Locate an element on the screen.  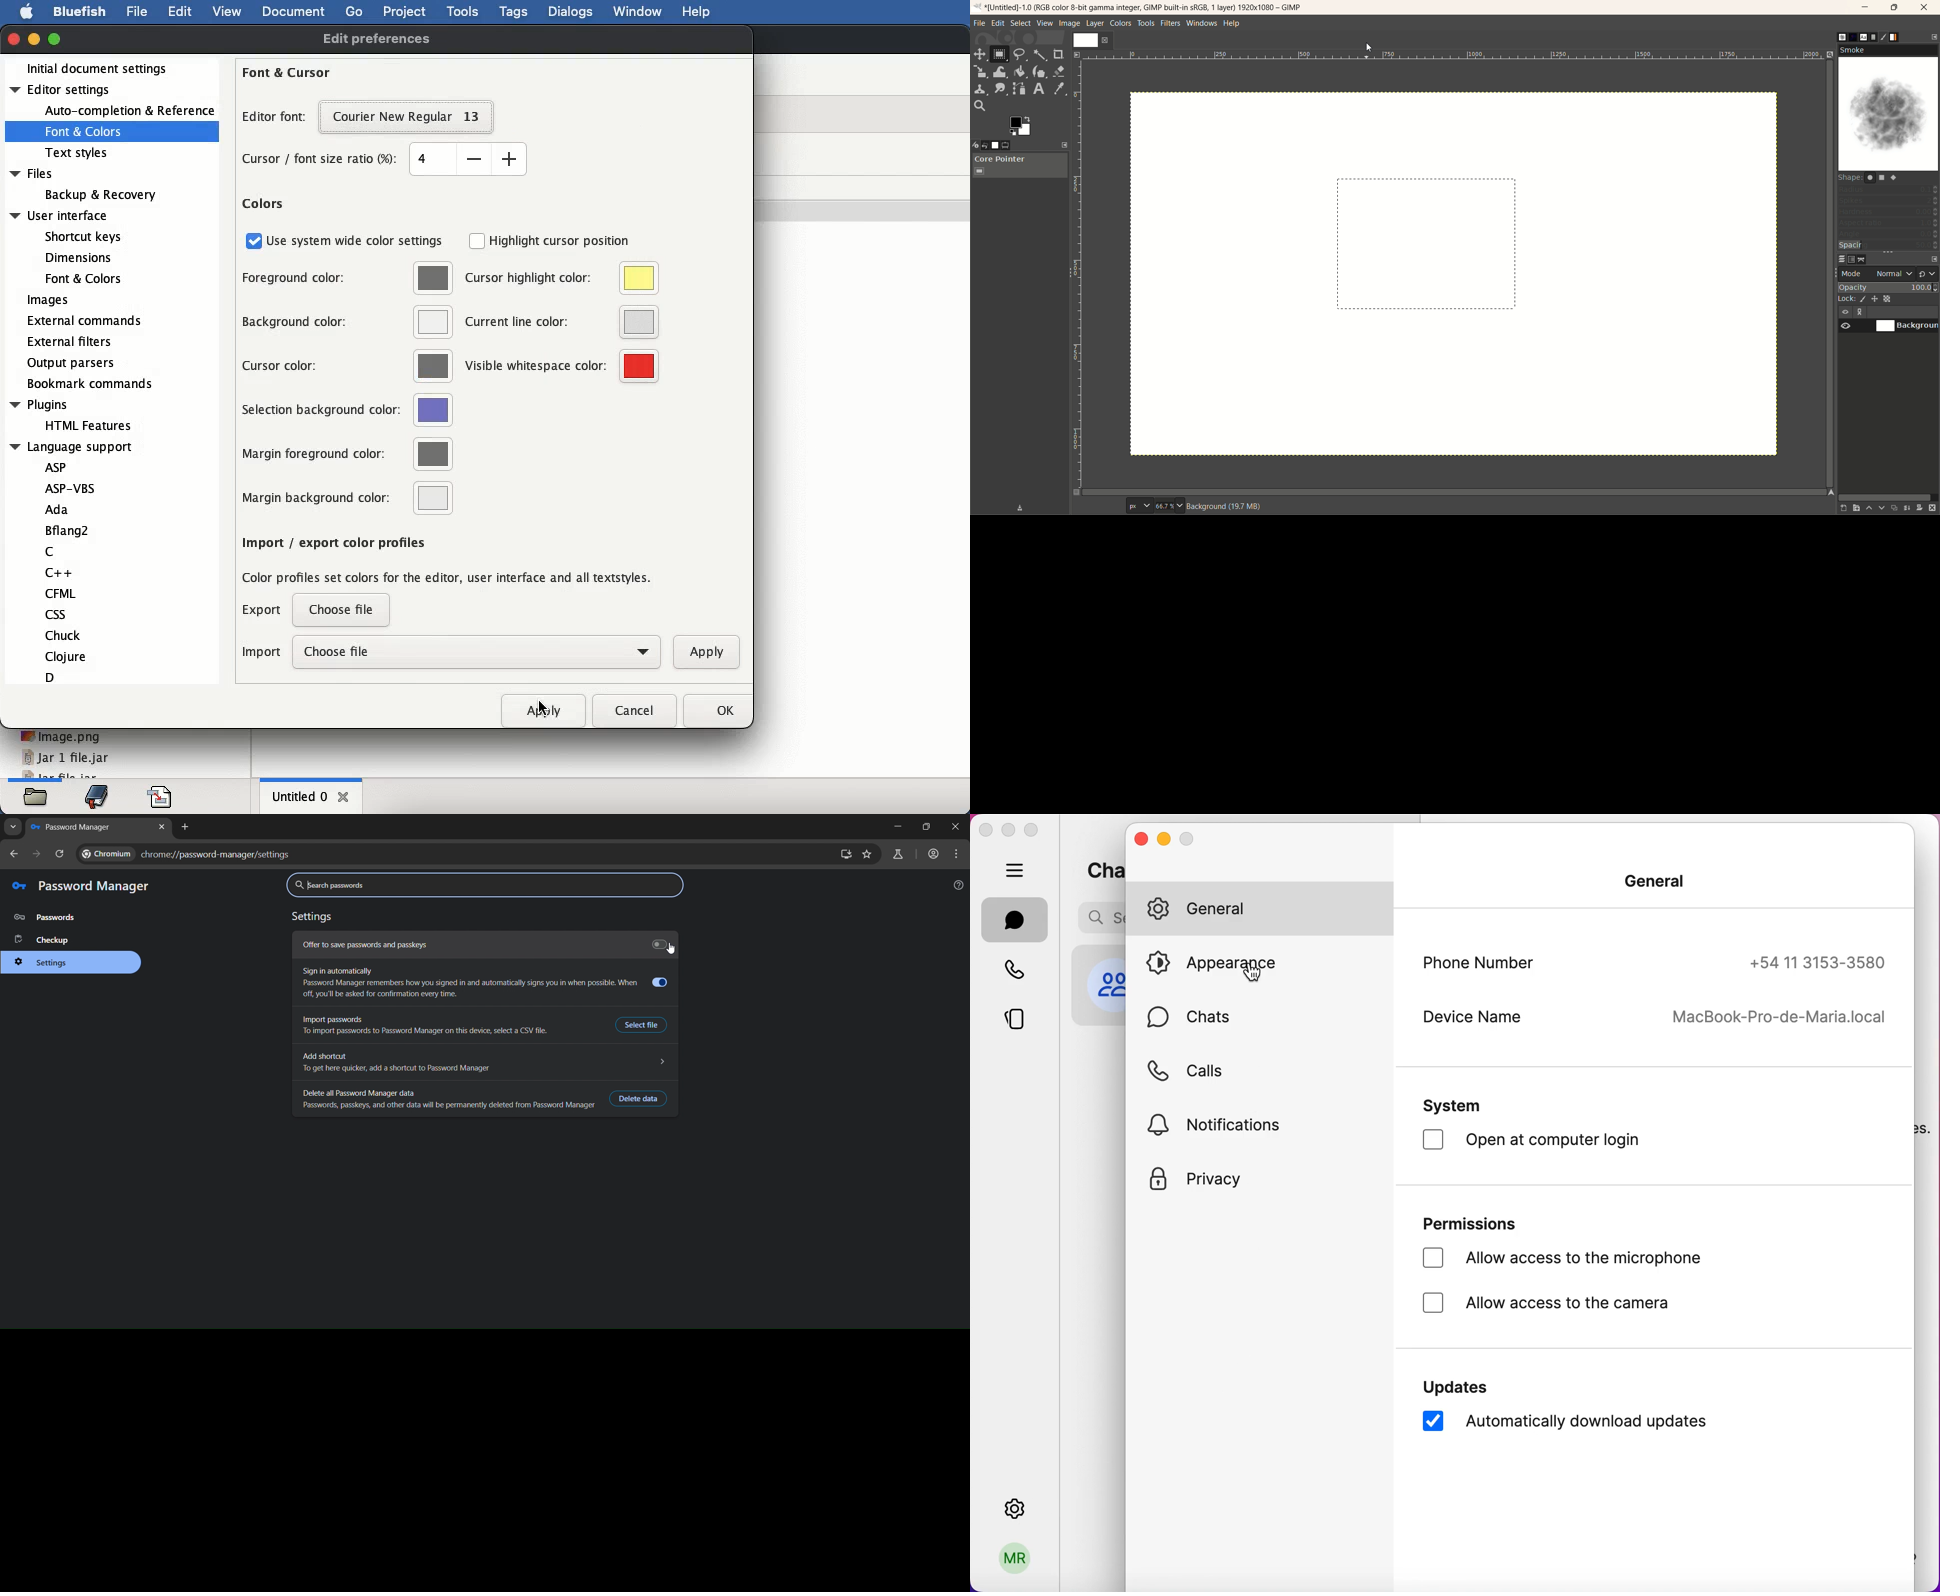
settings is located at coordinates (315, 916).